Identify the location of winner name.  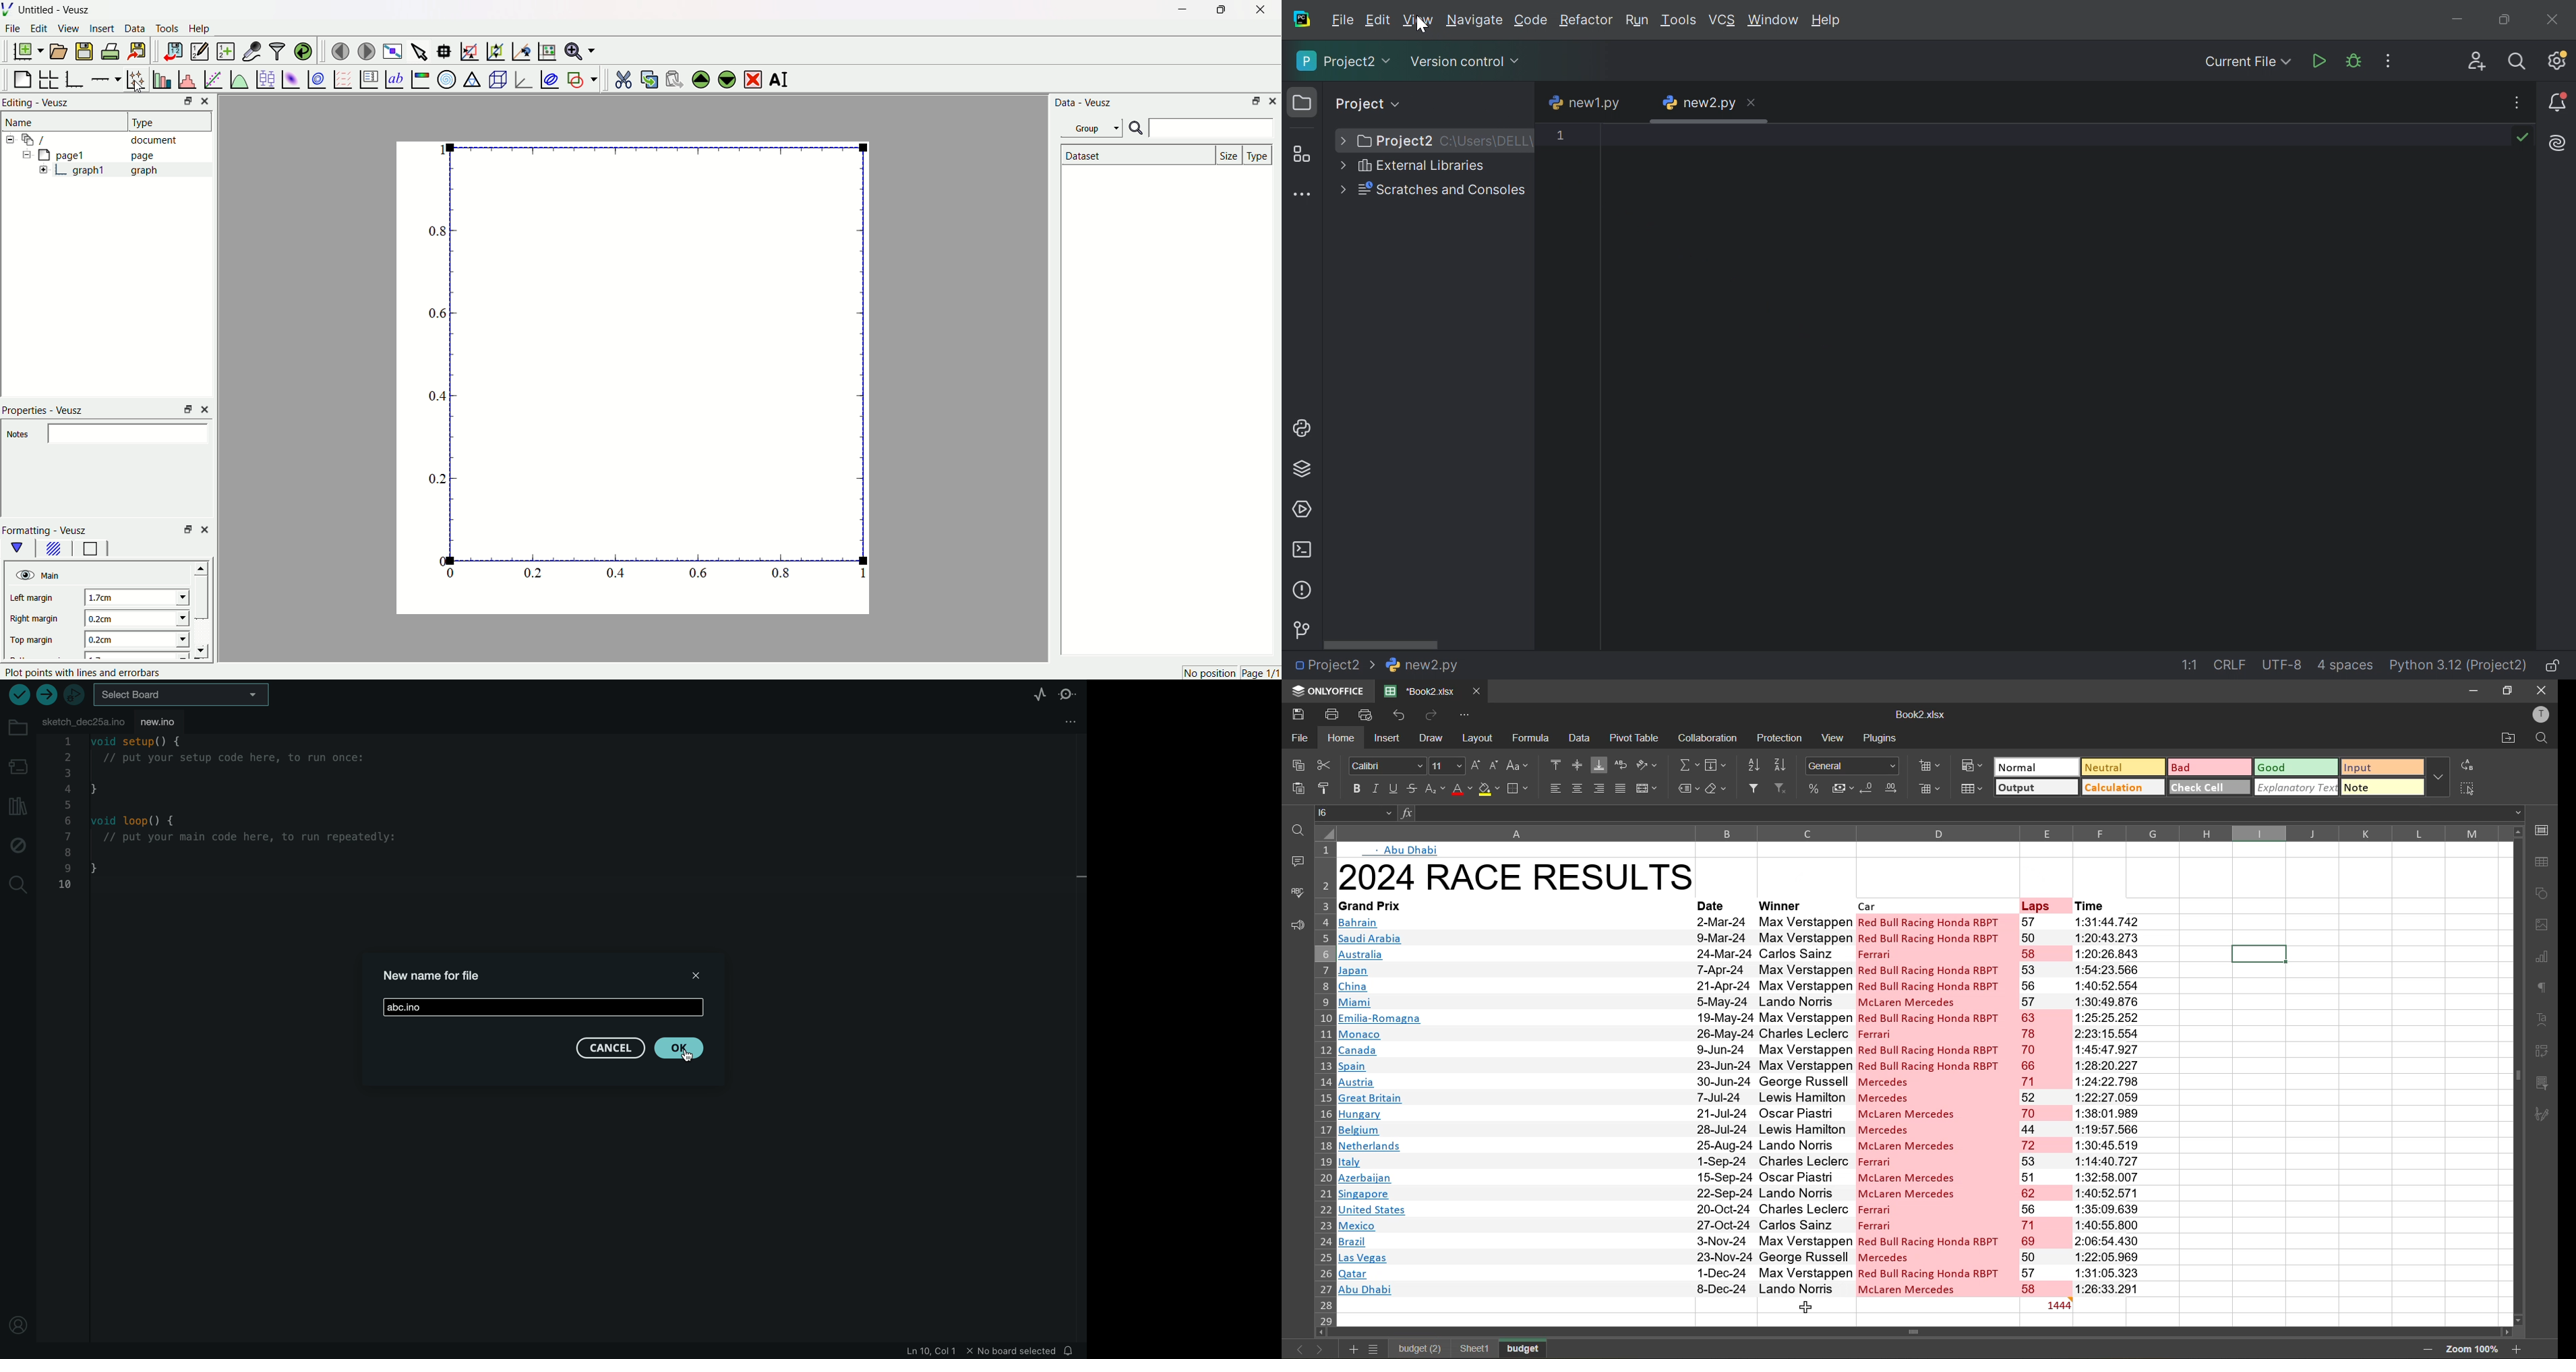
(1804, 1105).